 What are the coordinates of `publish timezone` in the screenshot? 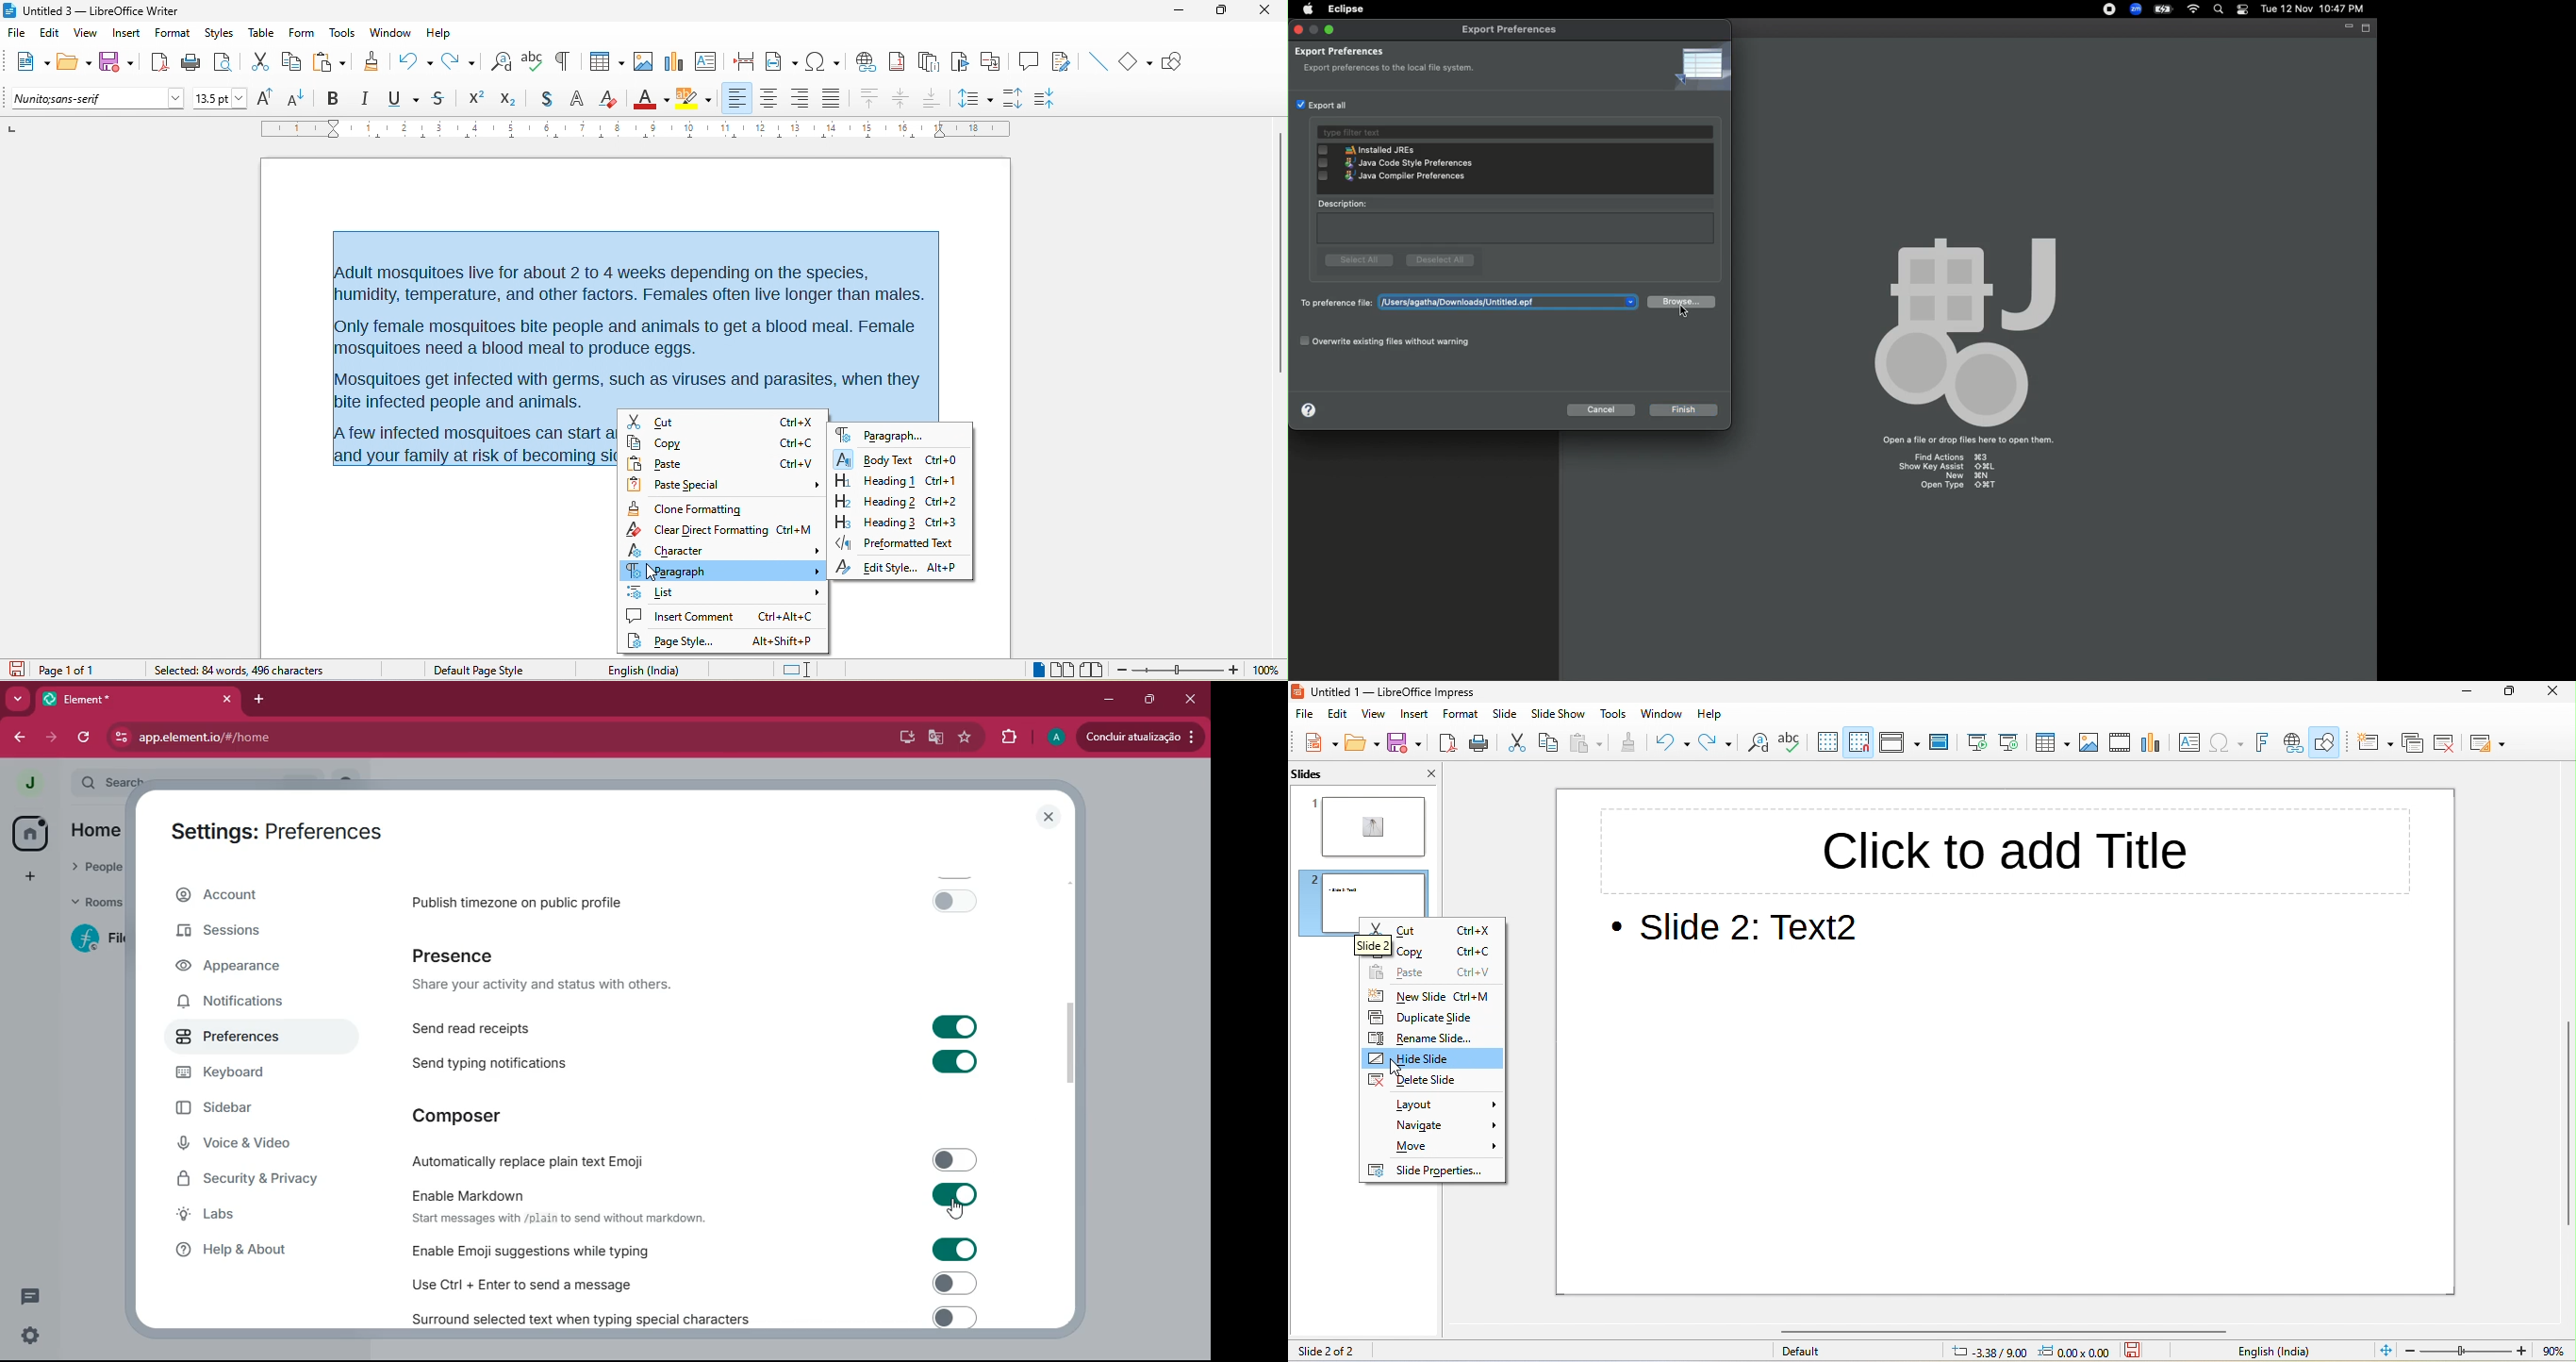 It's located at (702, 900).